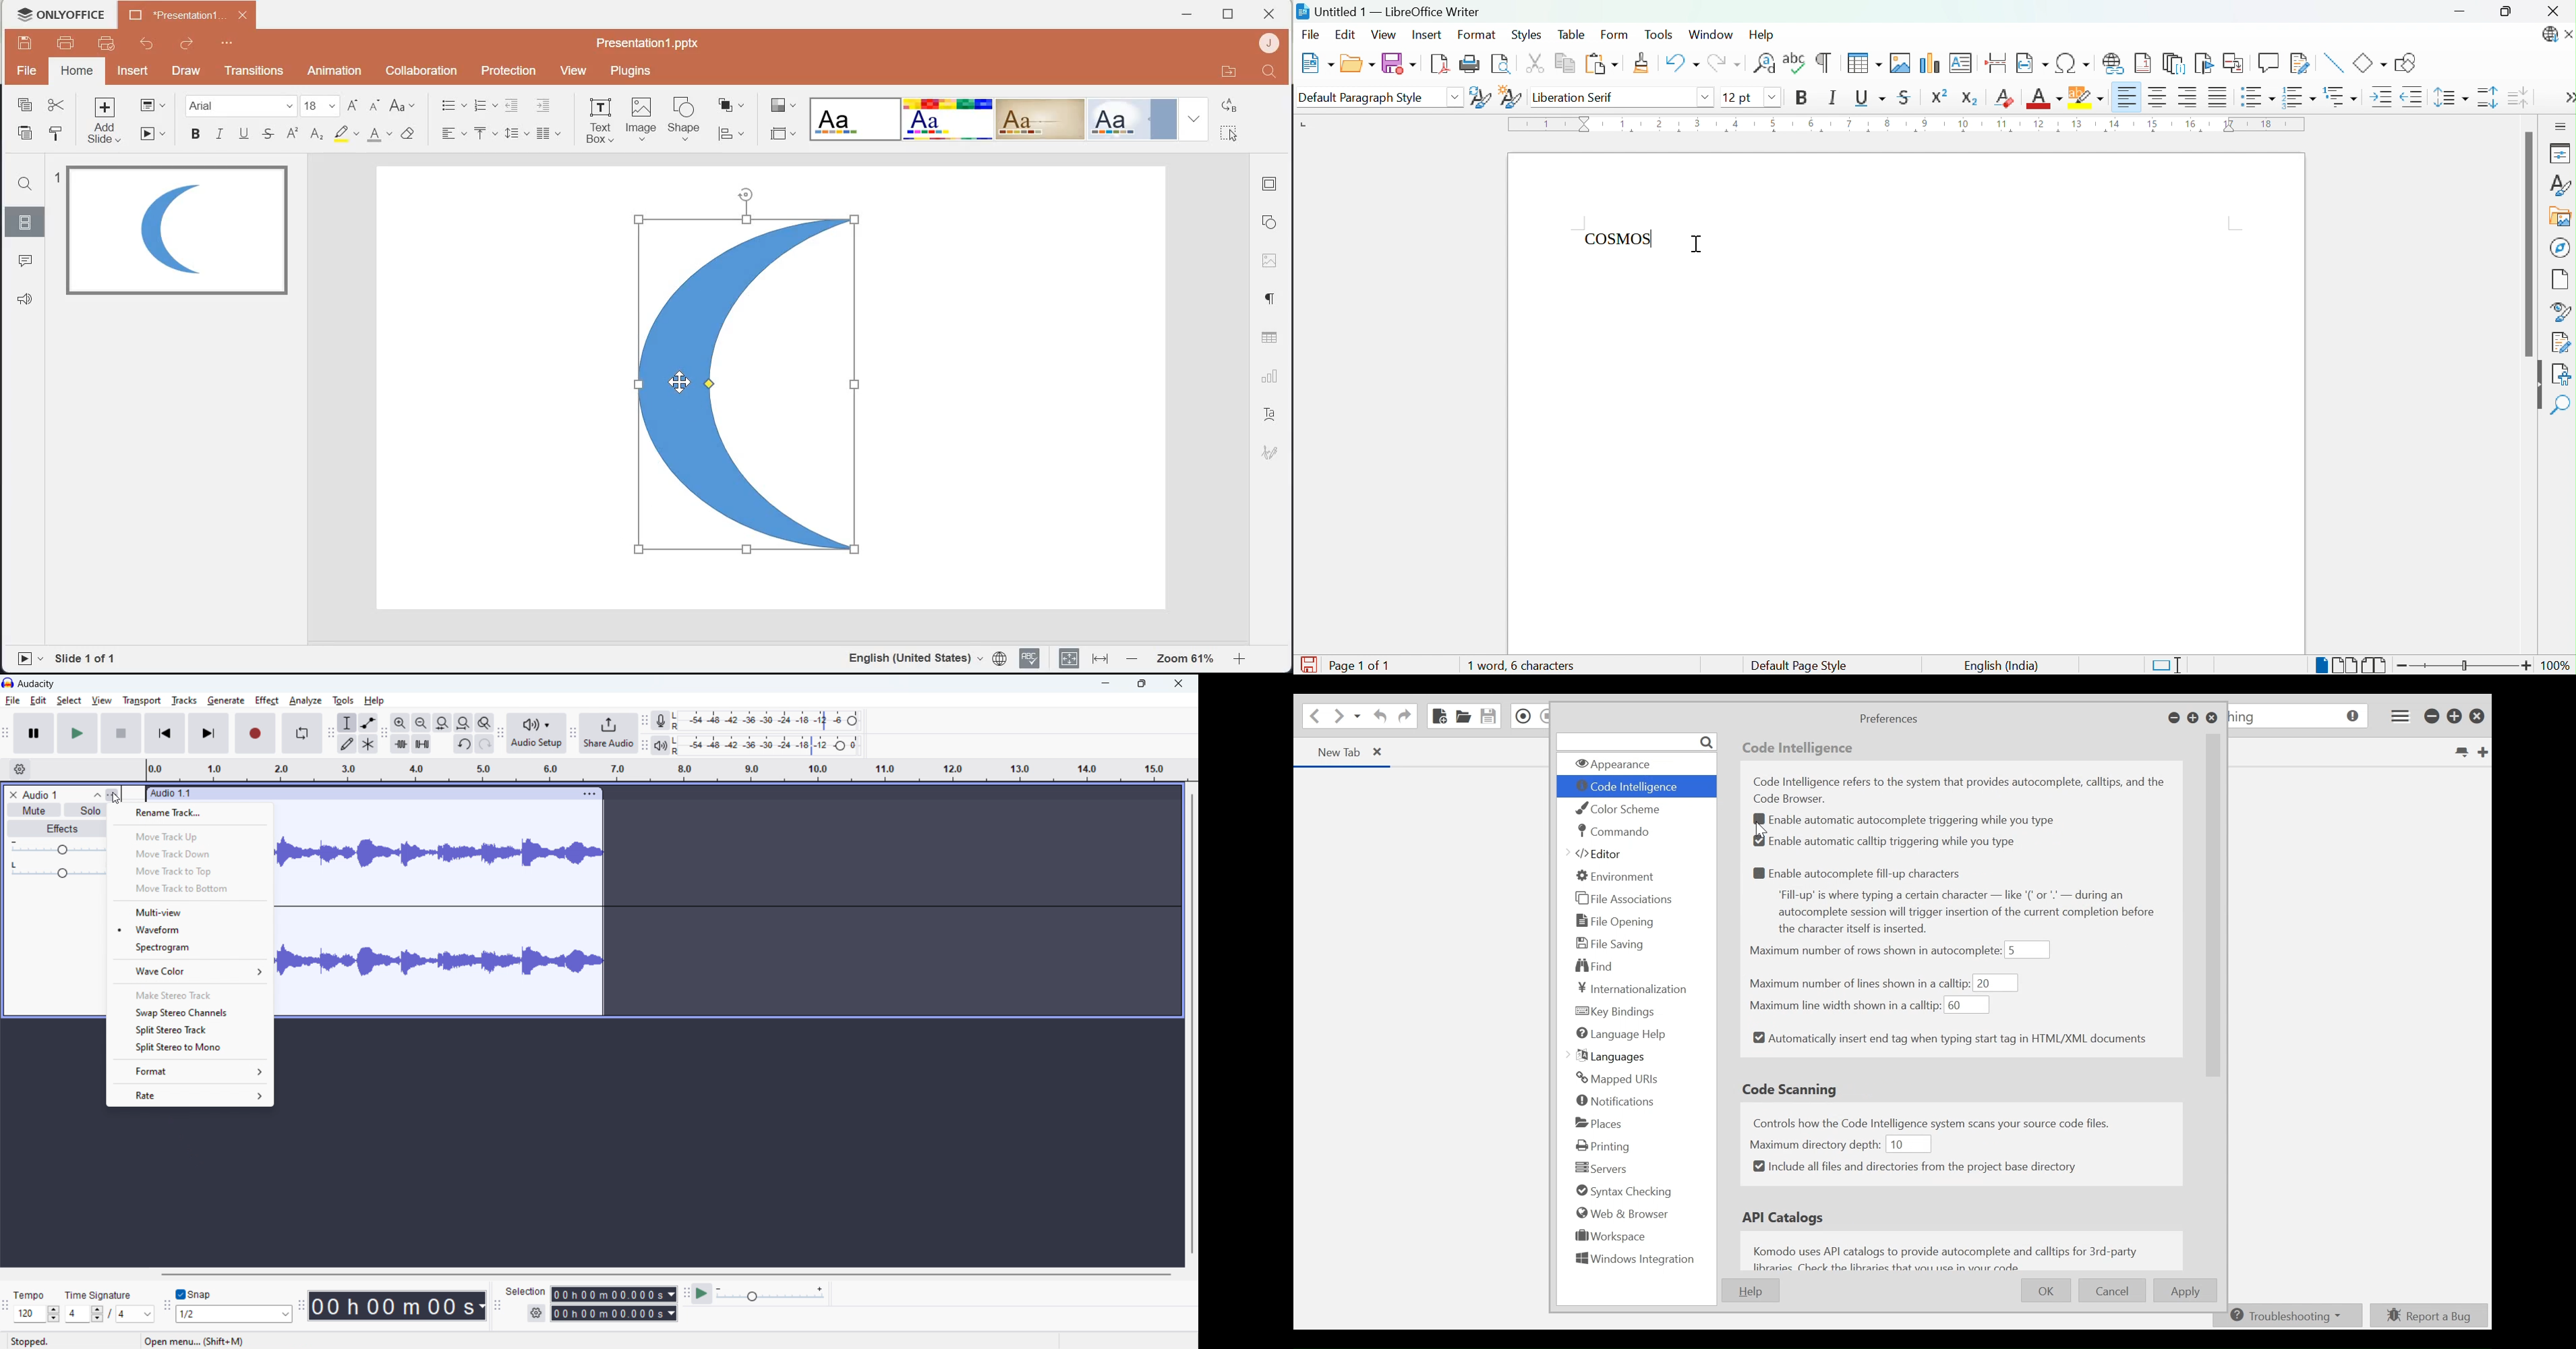 This screenshot has height=1372, width=2576. Describe the element at coordinates (1901, 63) in the screenshot. I see `Insert Image` at that location.